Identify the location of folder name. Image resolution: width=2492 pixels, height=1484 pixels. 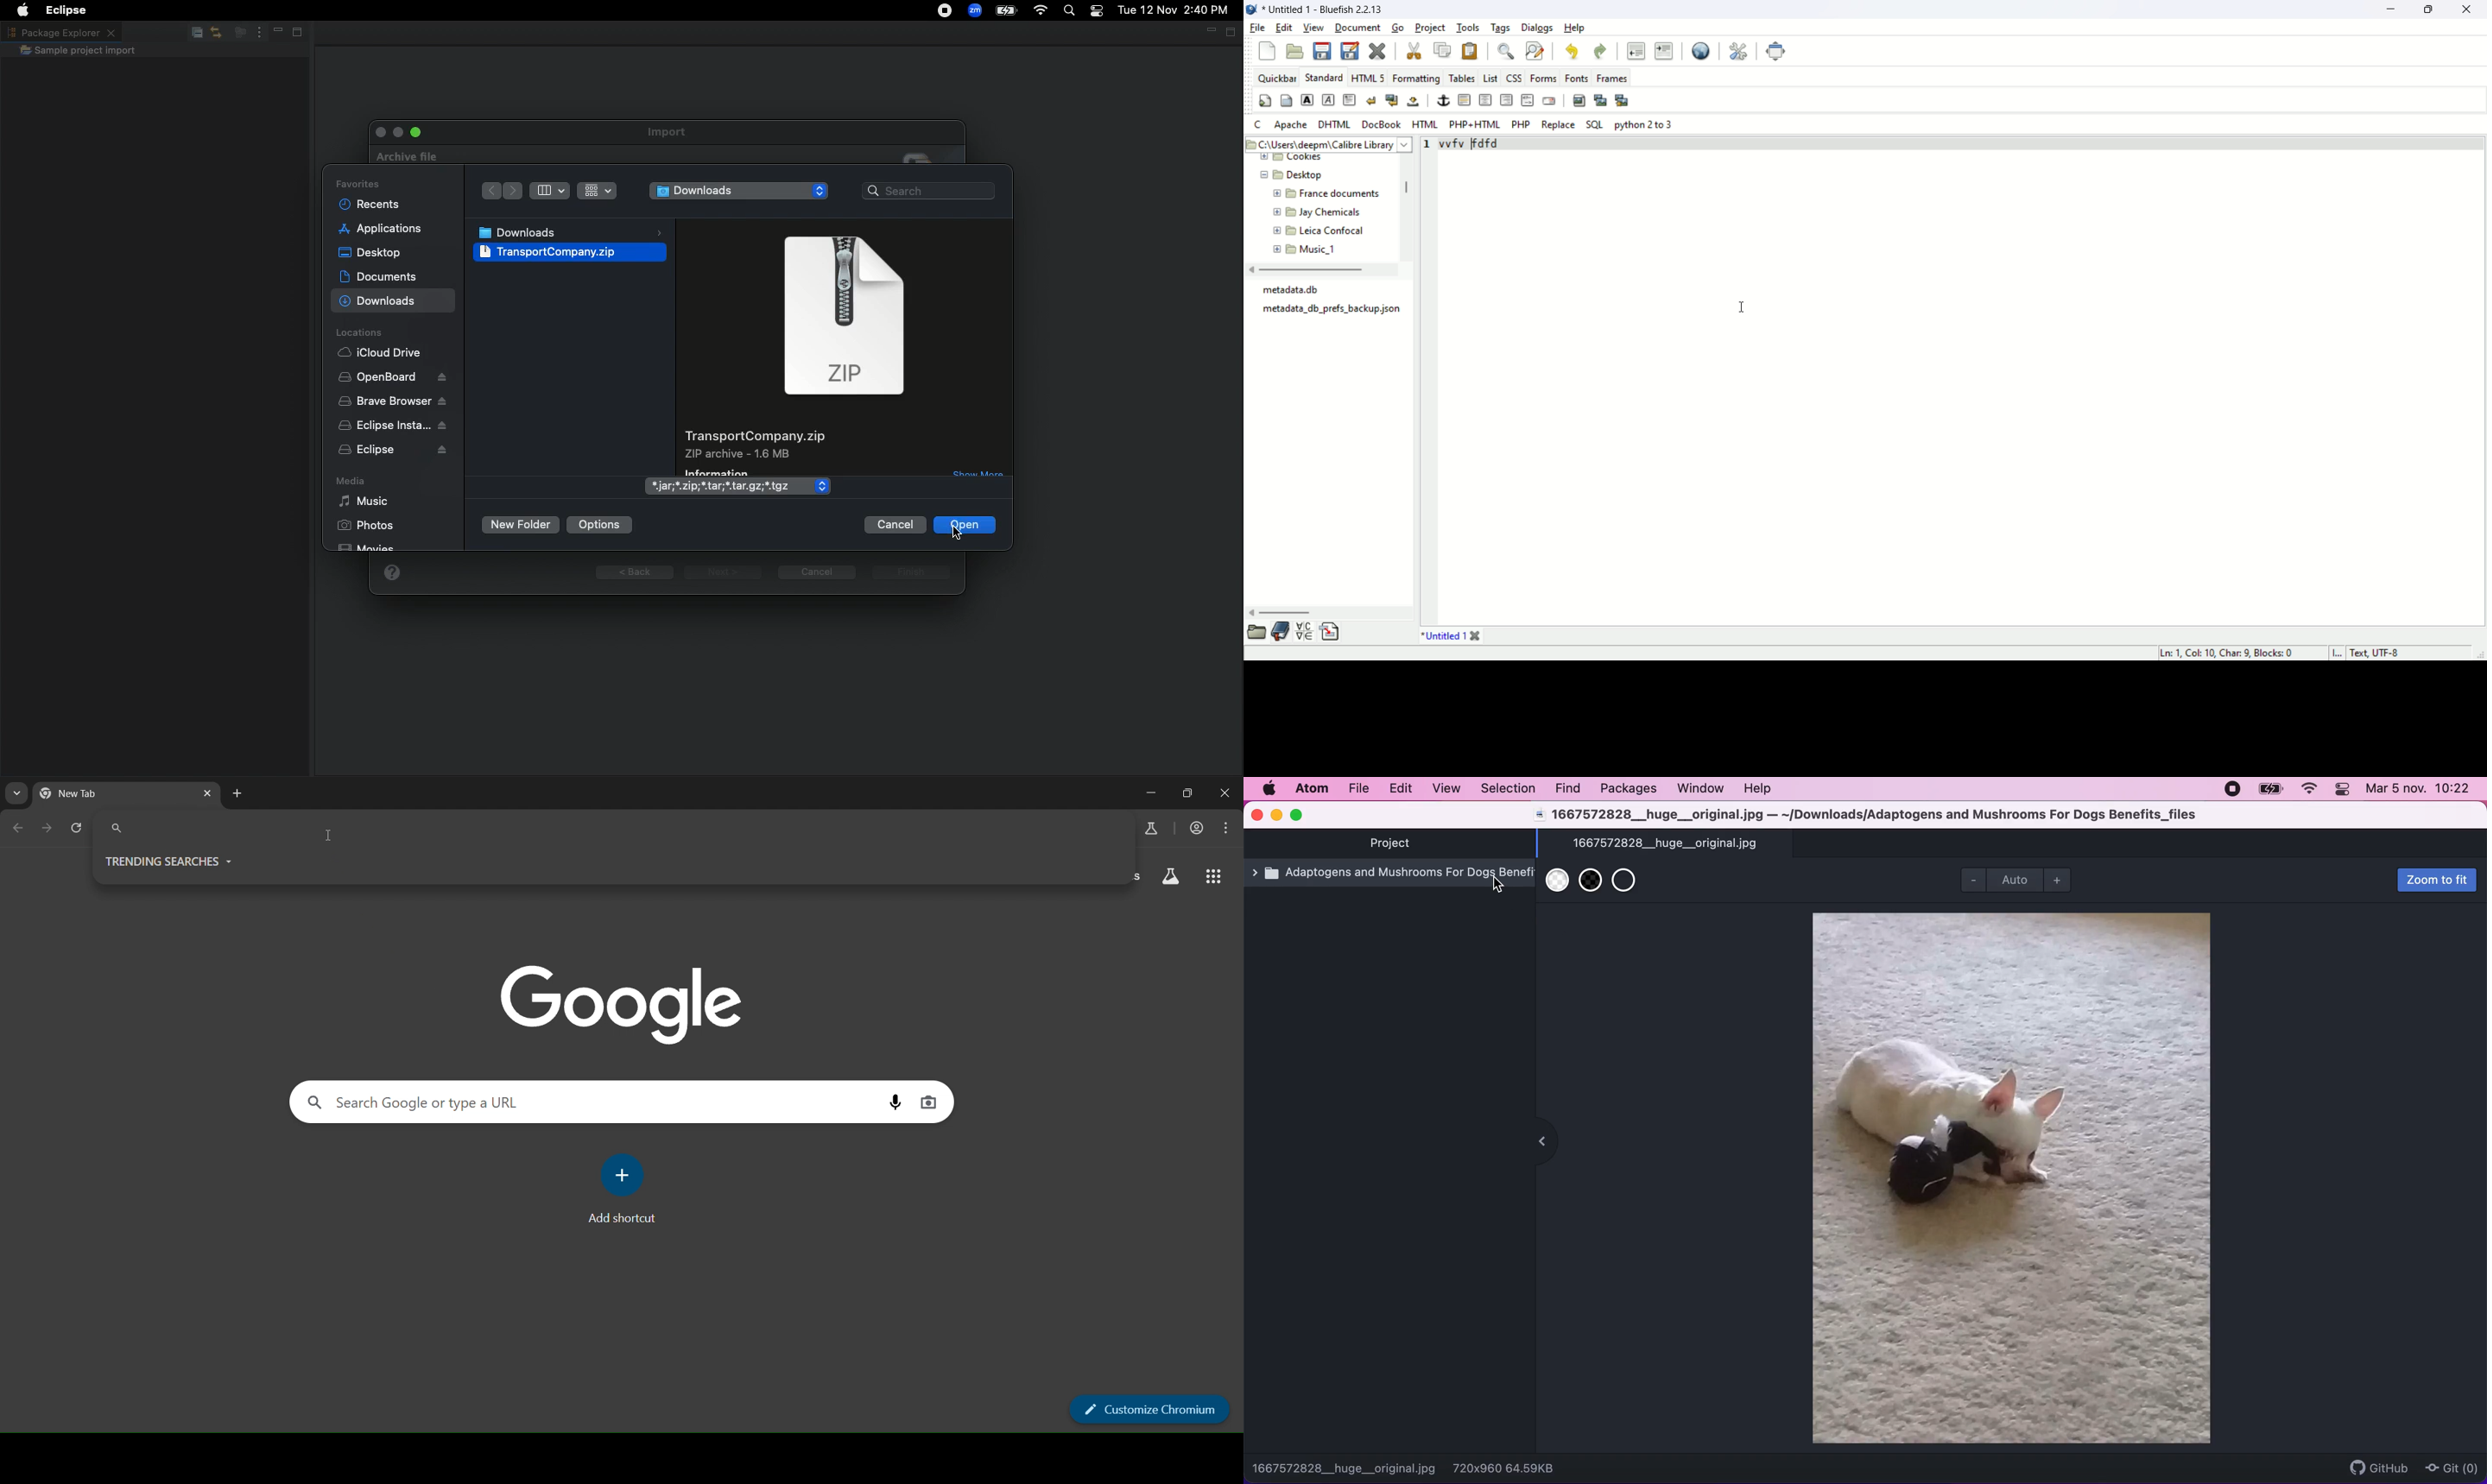
(1323, 248).